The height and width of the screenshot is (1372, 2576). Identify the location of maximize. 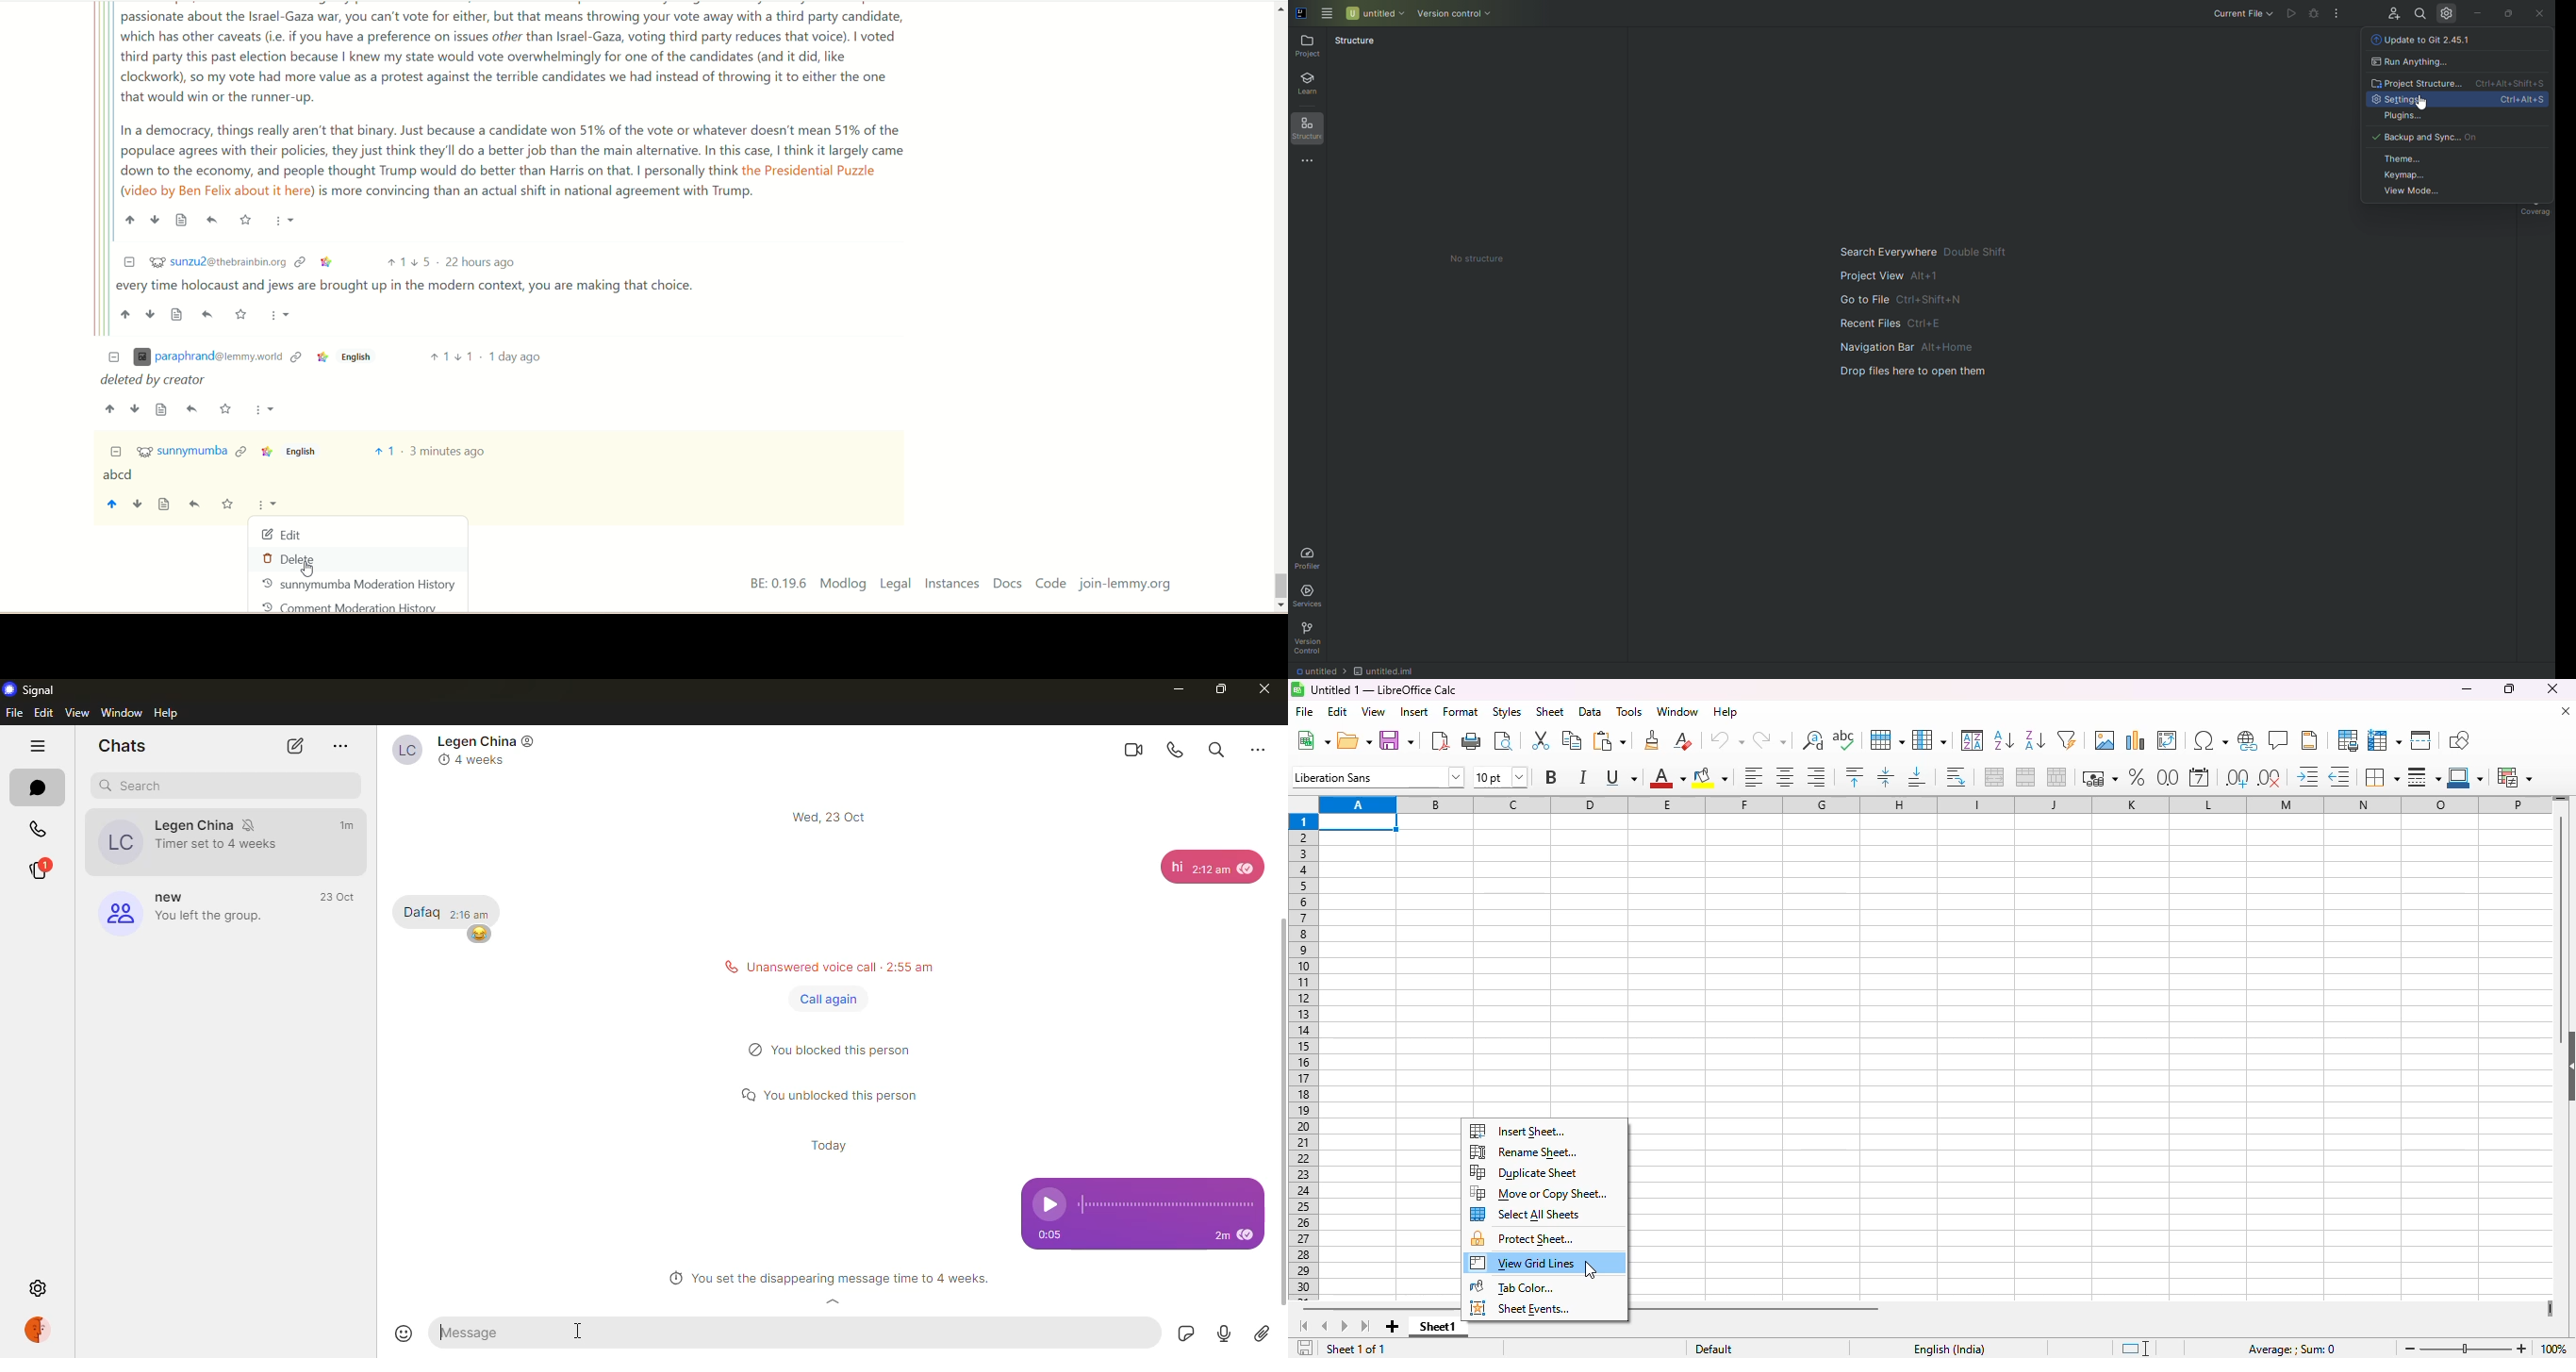
(1219, 688).